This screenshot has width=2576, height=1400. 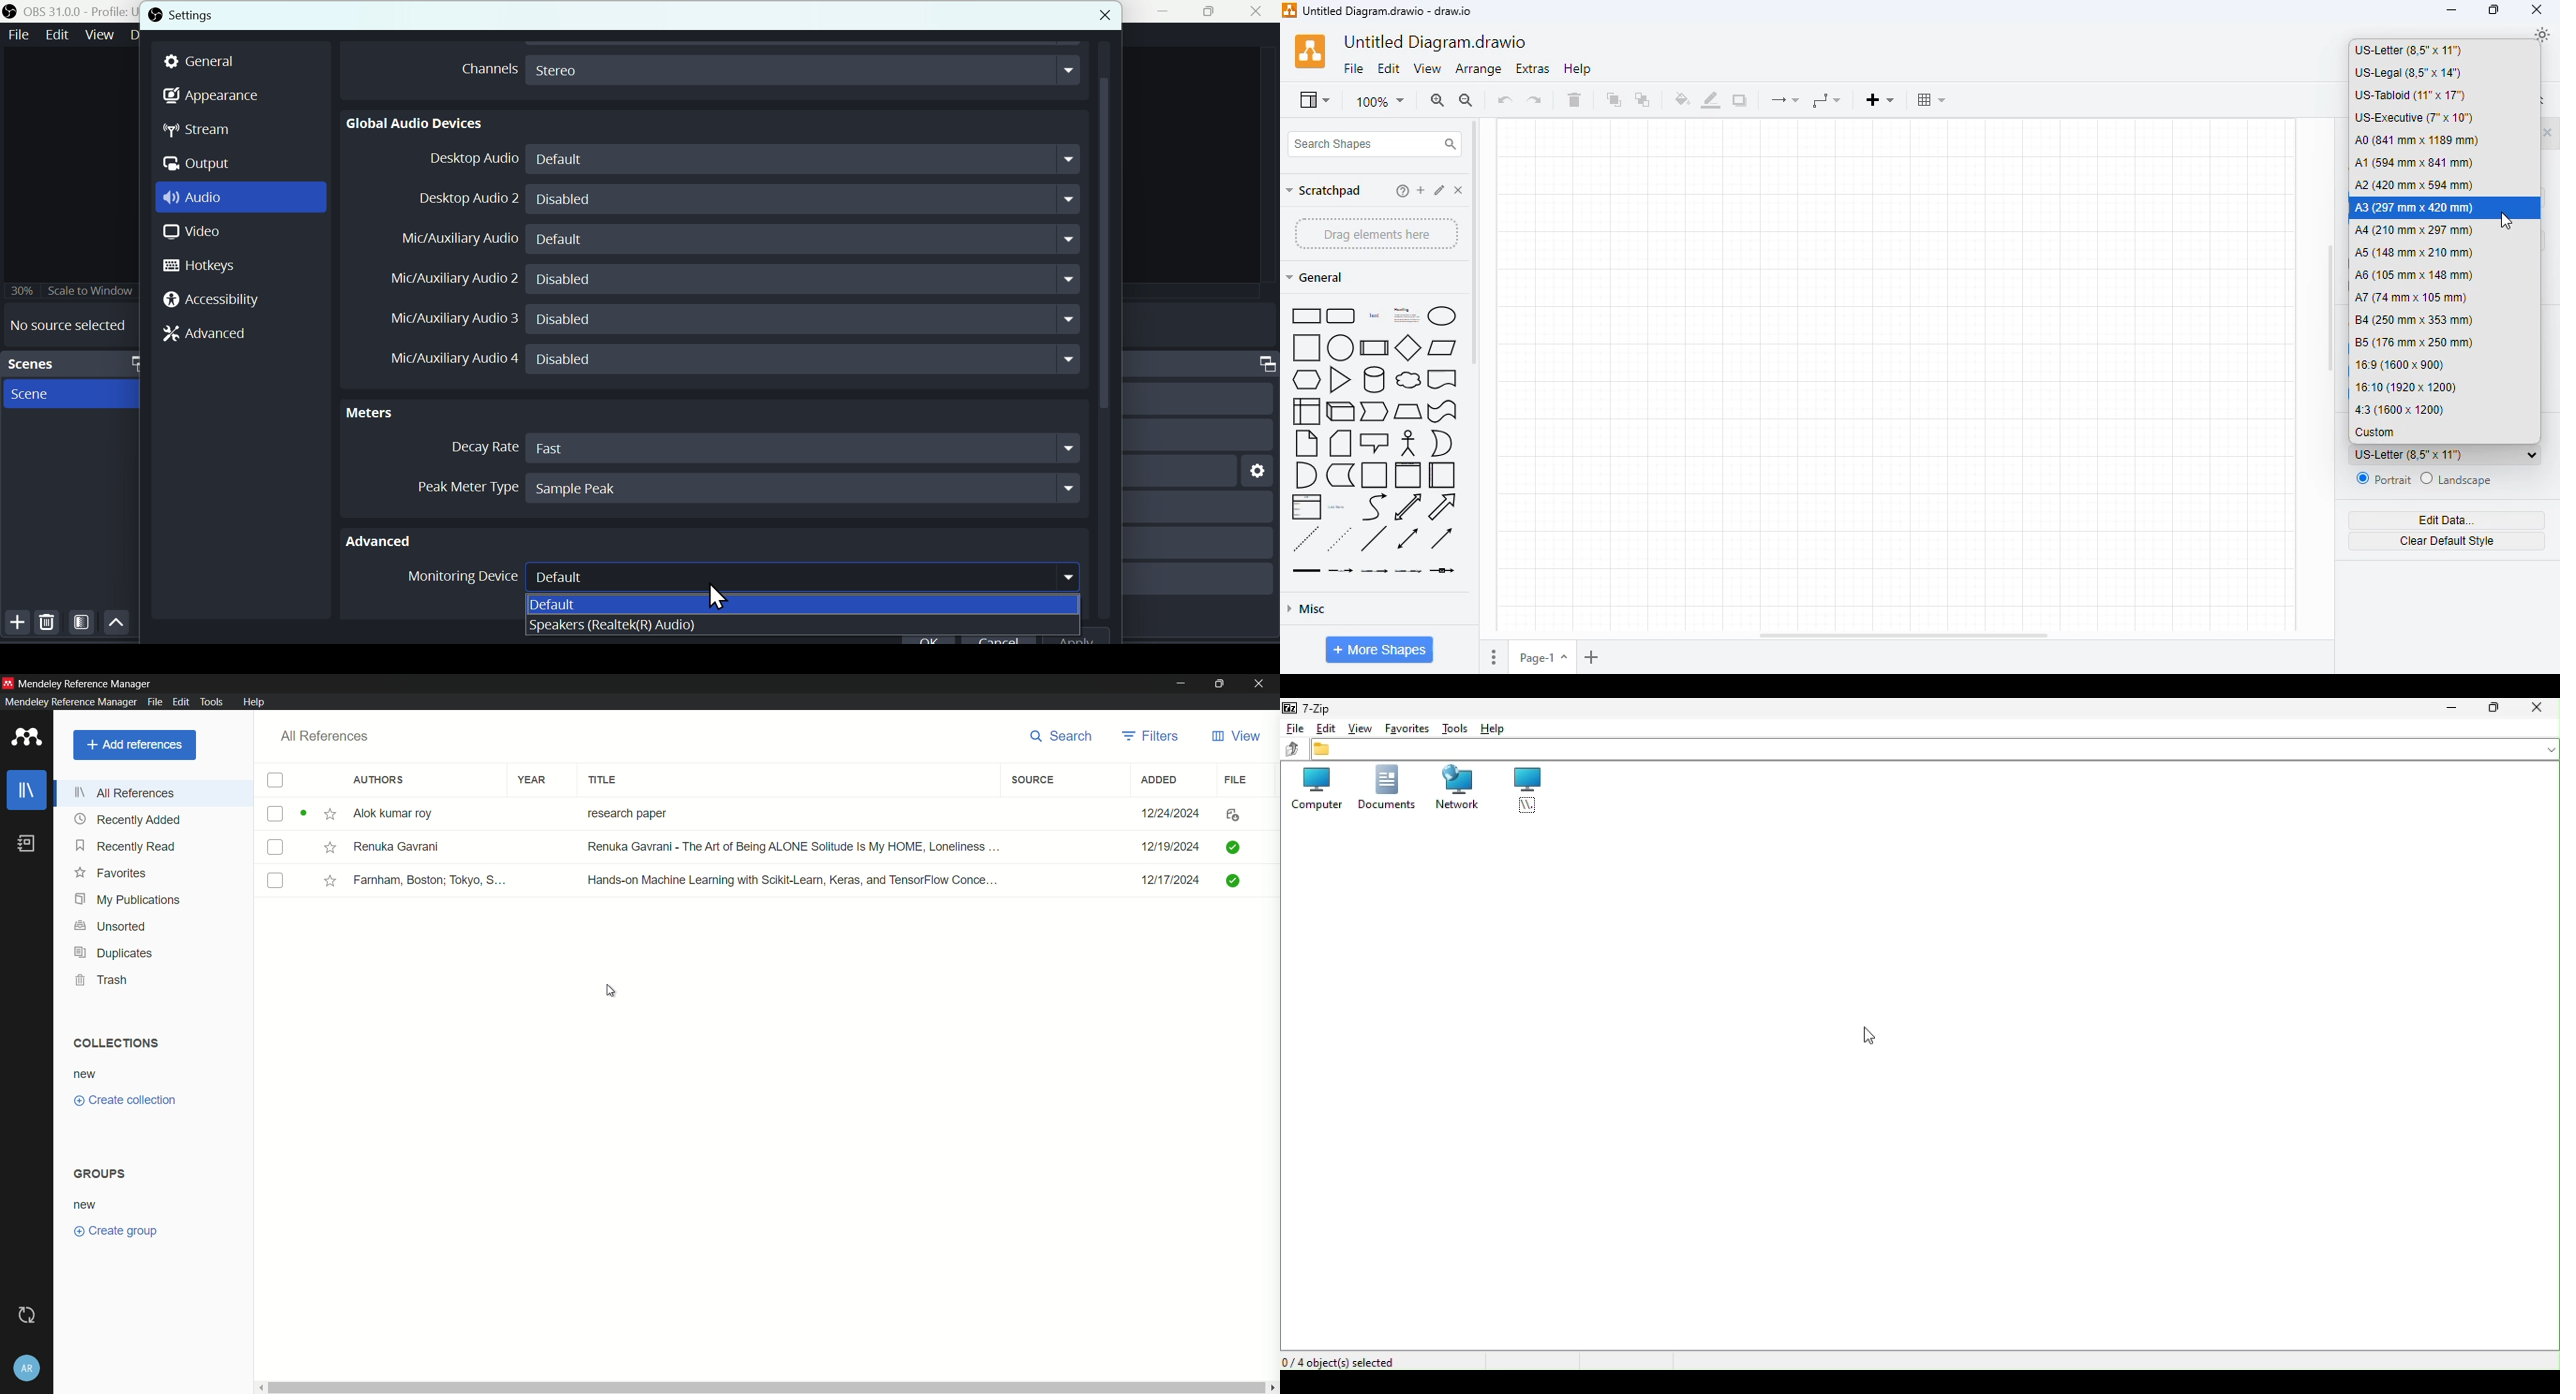 What do you see at coordinates (87, 683) in the screenshot?
I see `app name` at bounding box center [87, 683].